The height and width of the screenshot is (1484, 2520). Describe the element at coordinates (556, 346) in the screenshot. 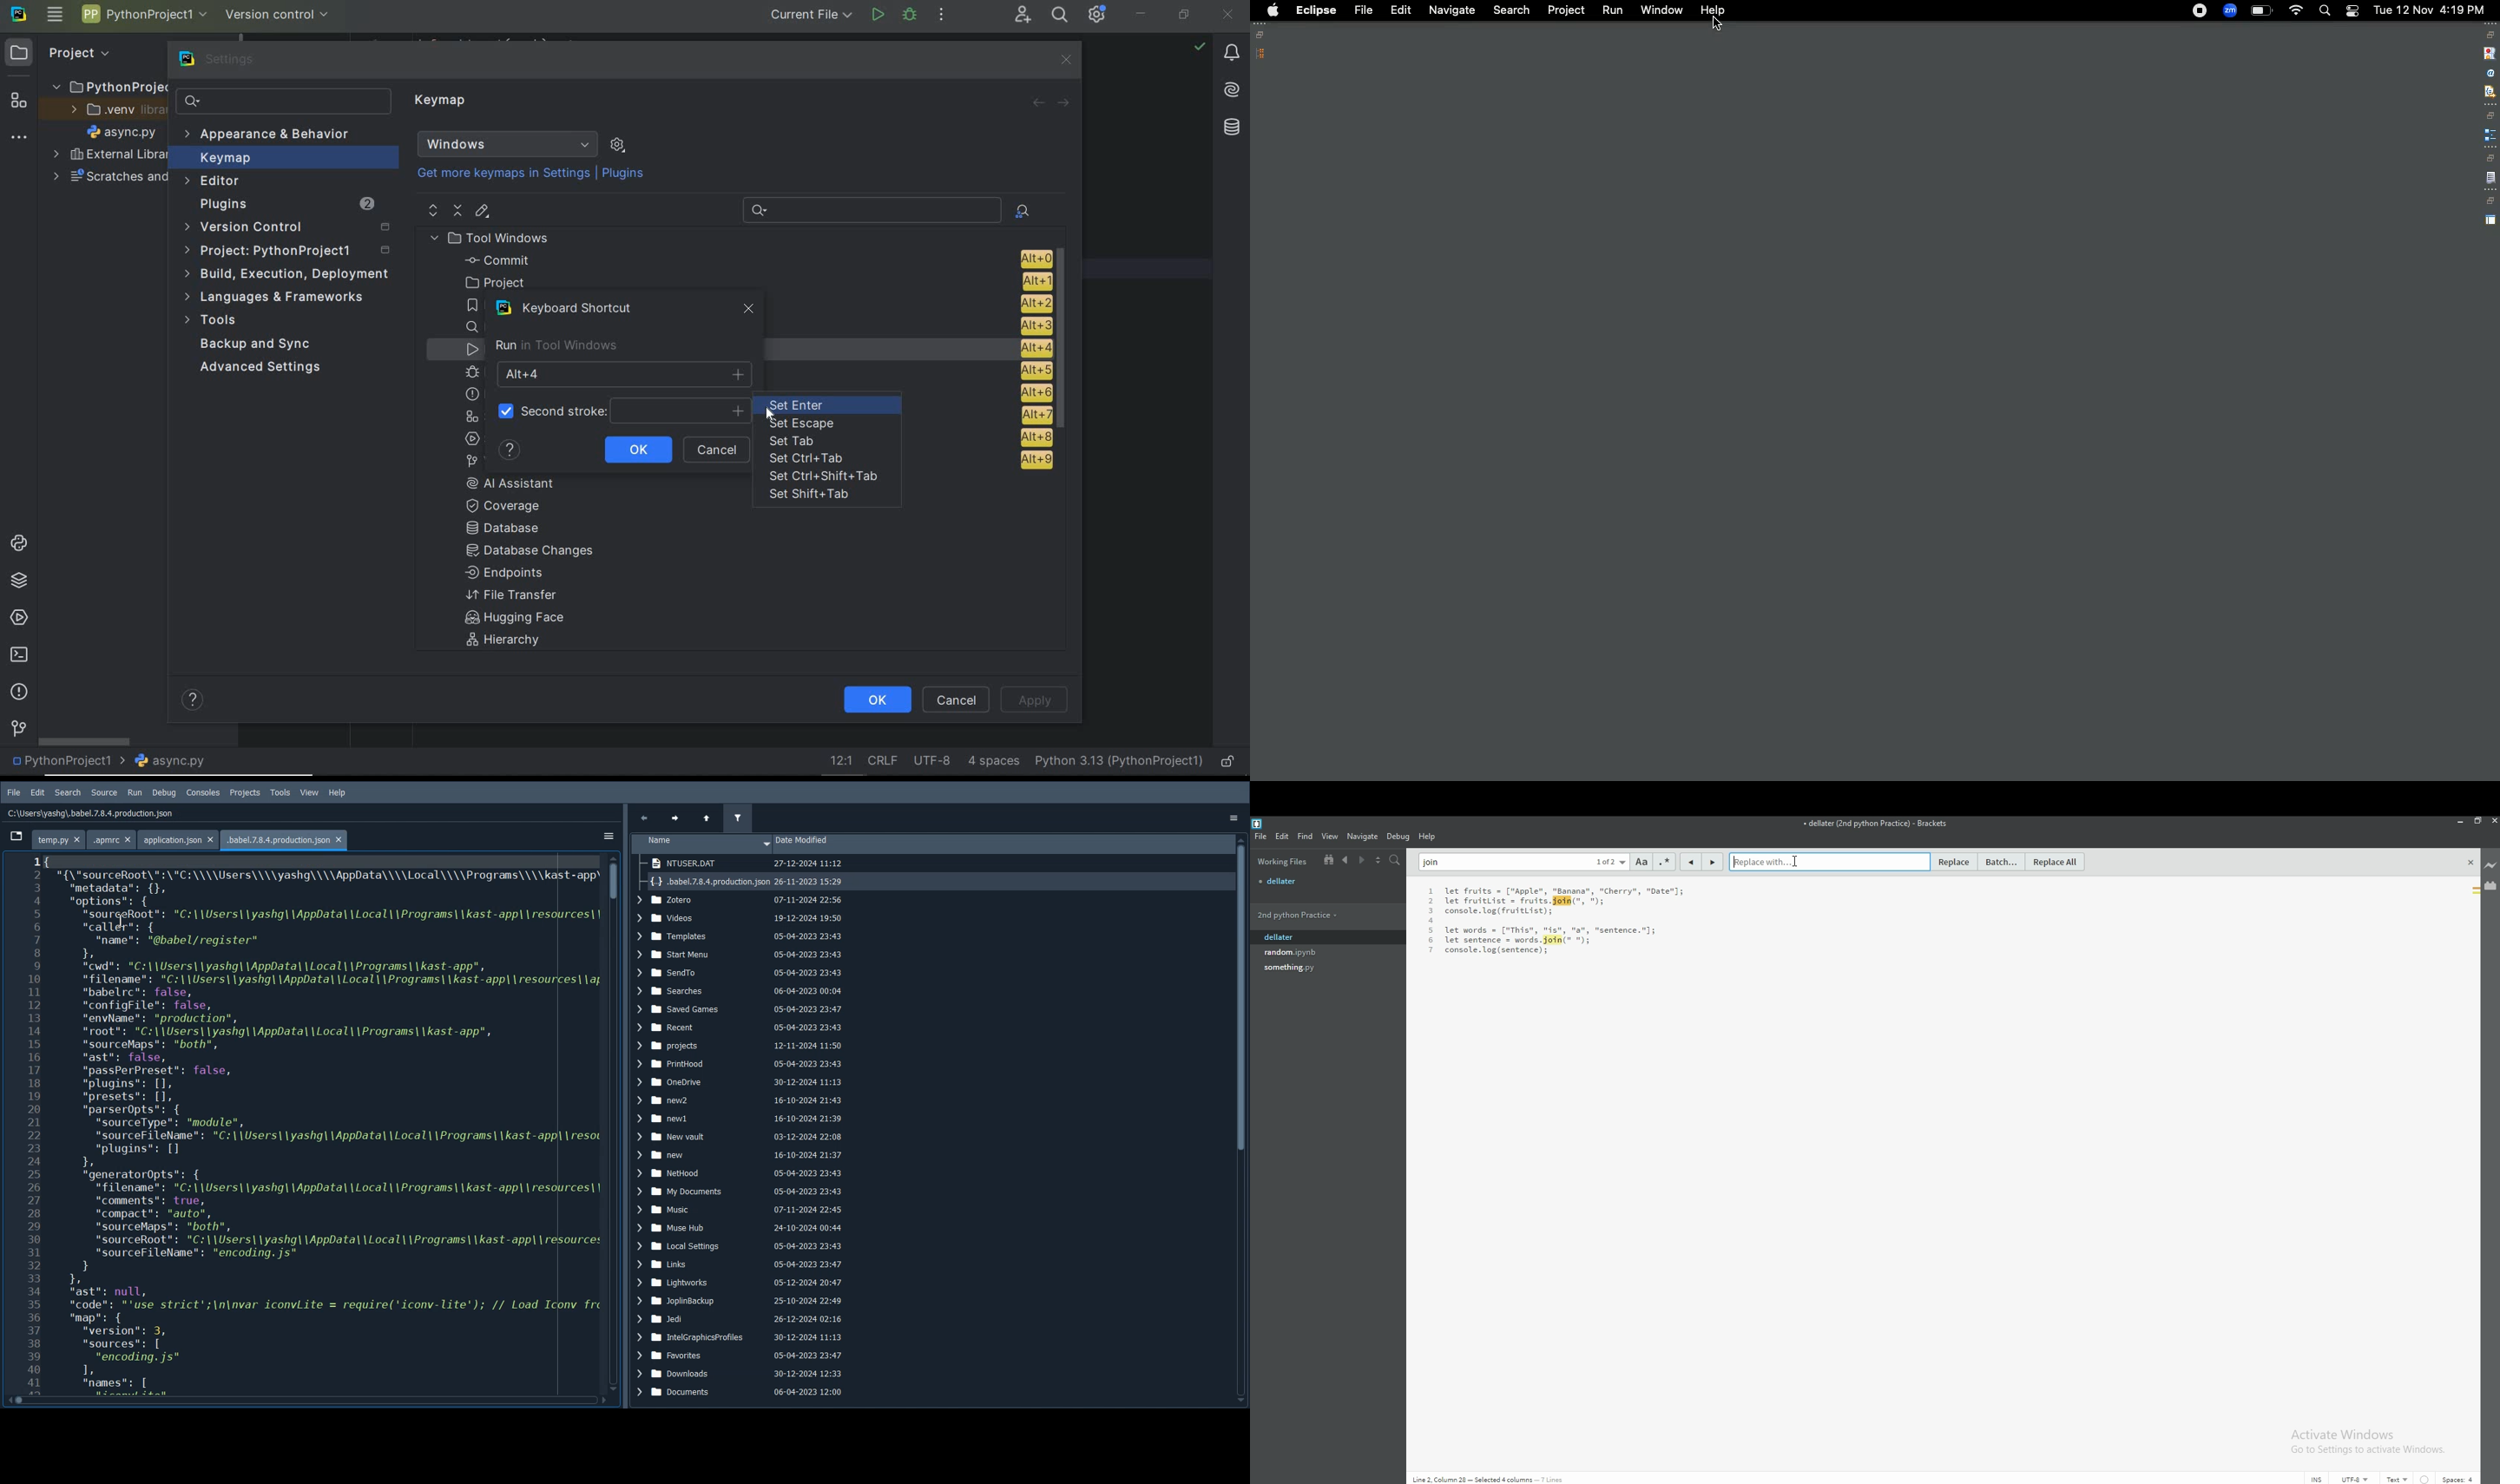

I see `Run in Tool Windows` at that location.